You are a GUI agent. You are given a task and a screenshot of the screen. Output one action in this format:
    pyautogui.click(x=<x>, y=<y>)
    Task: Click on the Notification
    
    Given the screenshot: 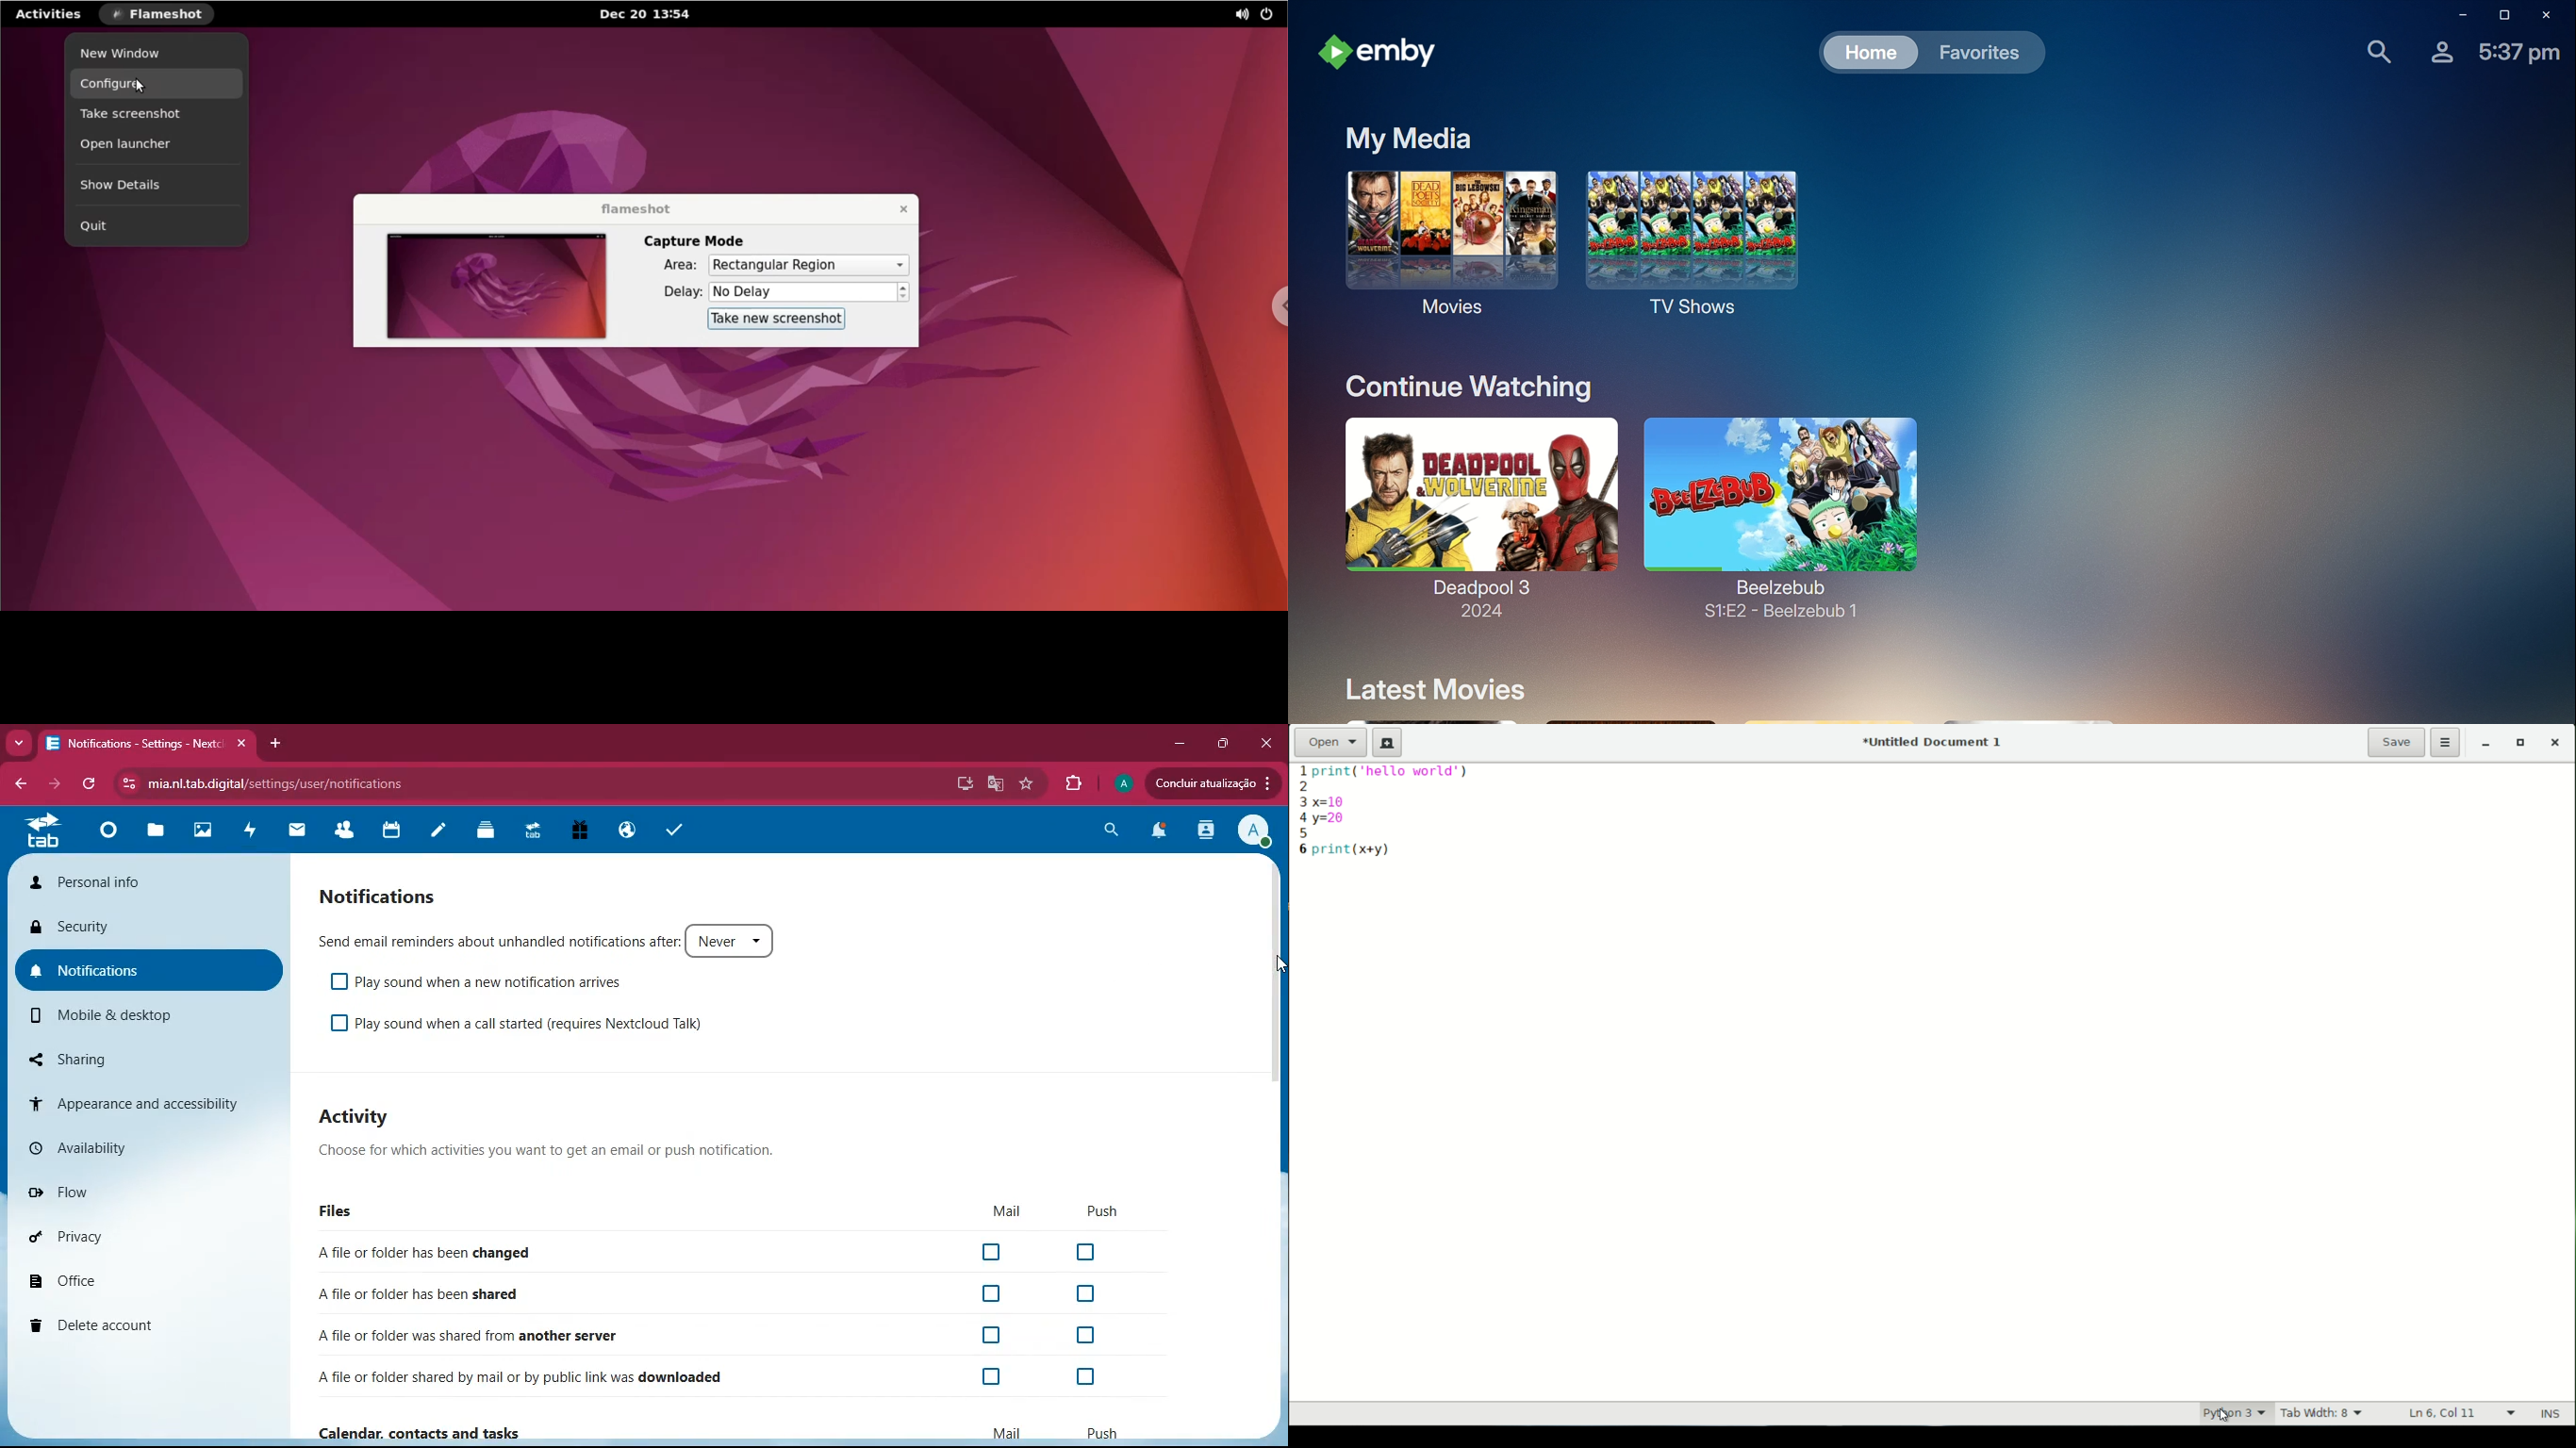 What is the action you would take?
    pyautogui.click(x=380, y=895)
    